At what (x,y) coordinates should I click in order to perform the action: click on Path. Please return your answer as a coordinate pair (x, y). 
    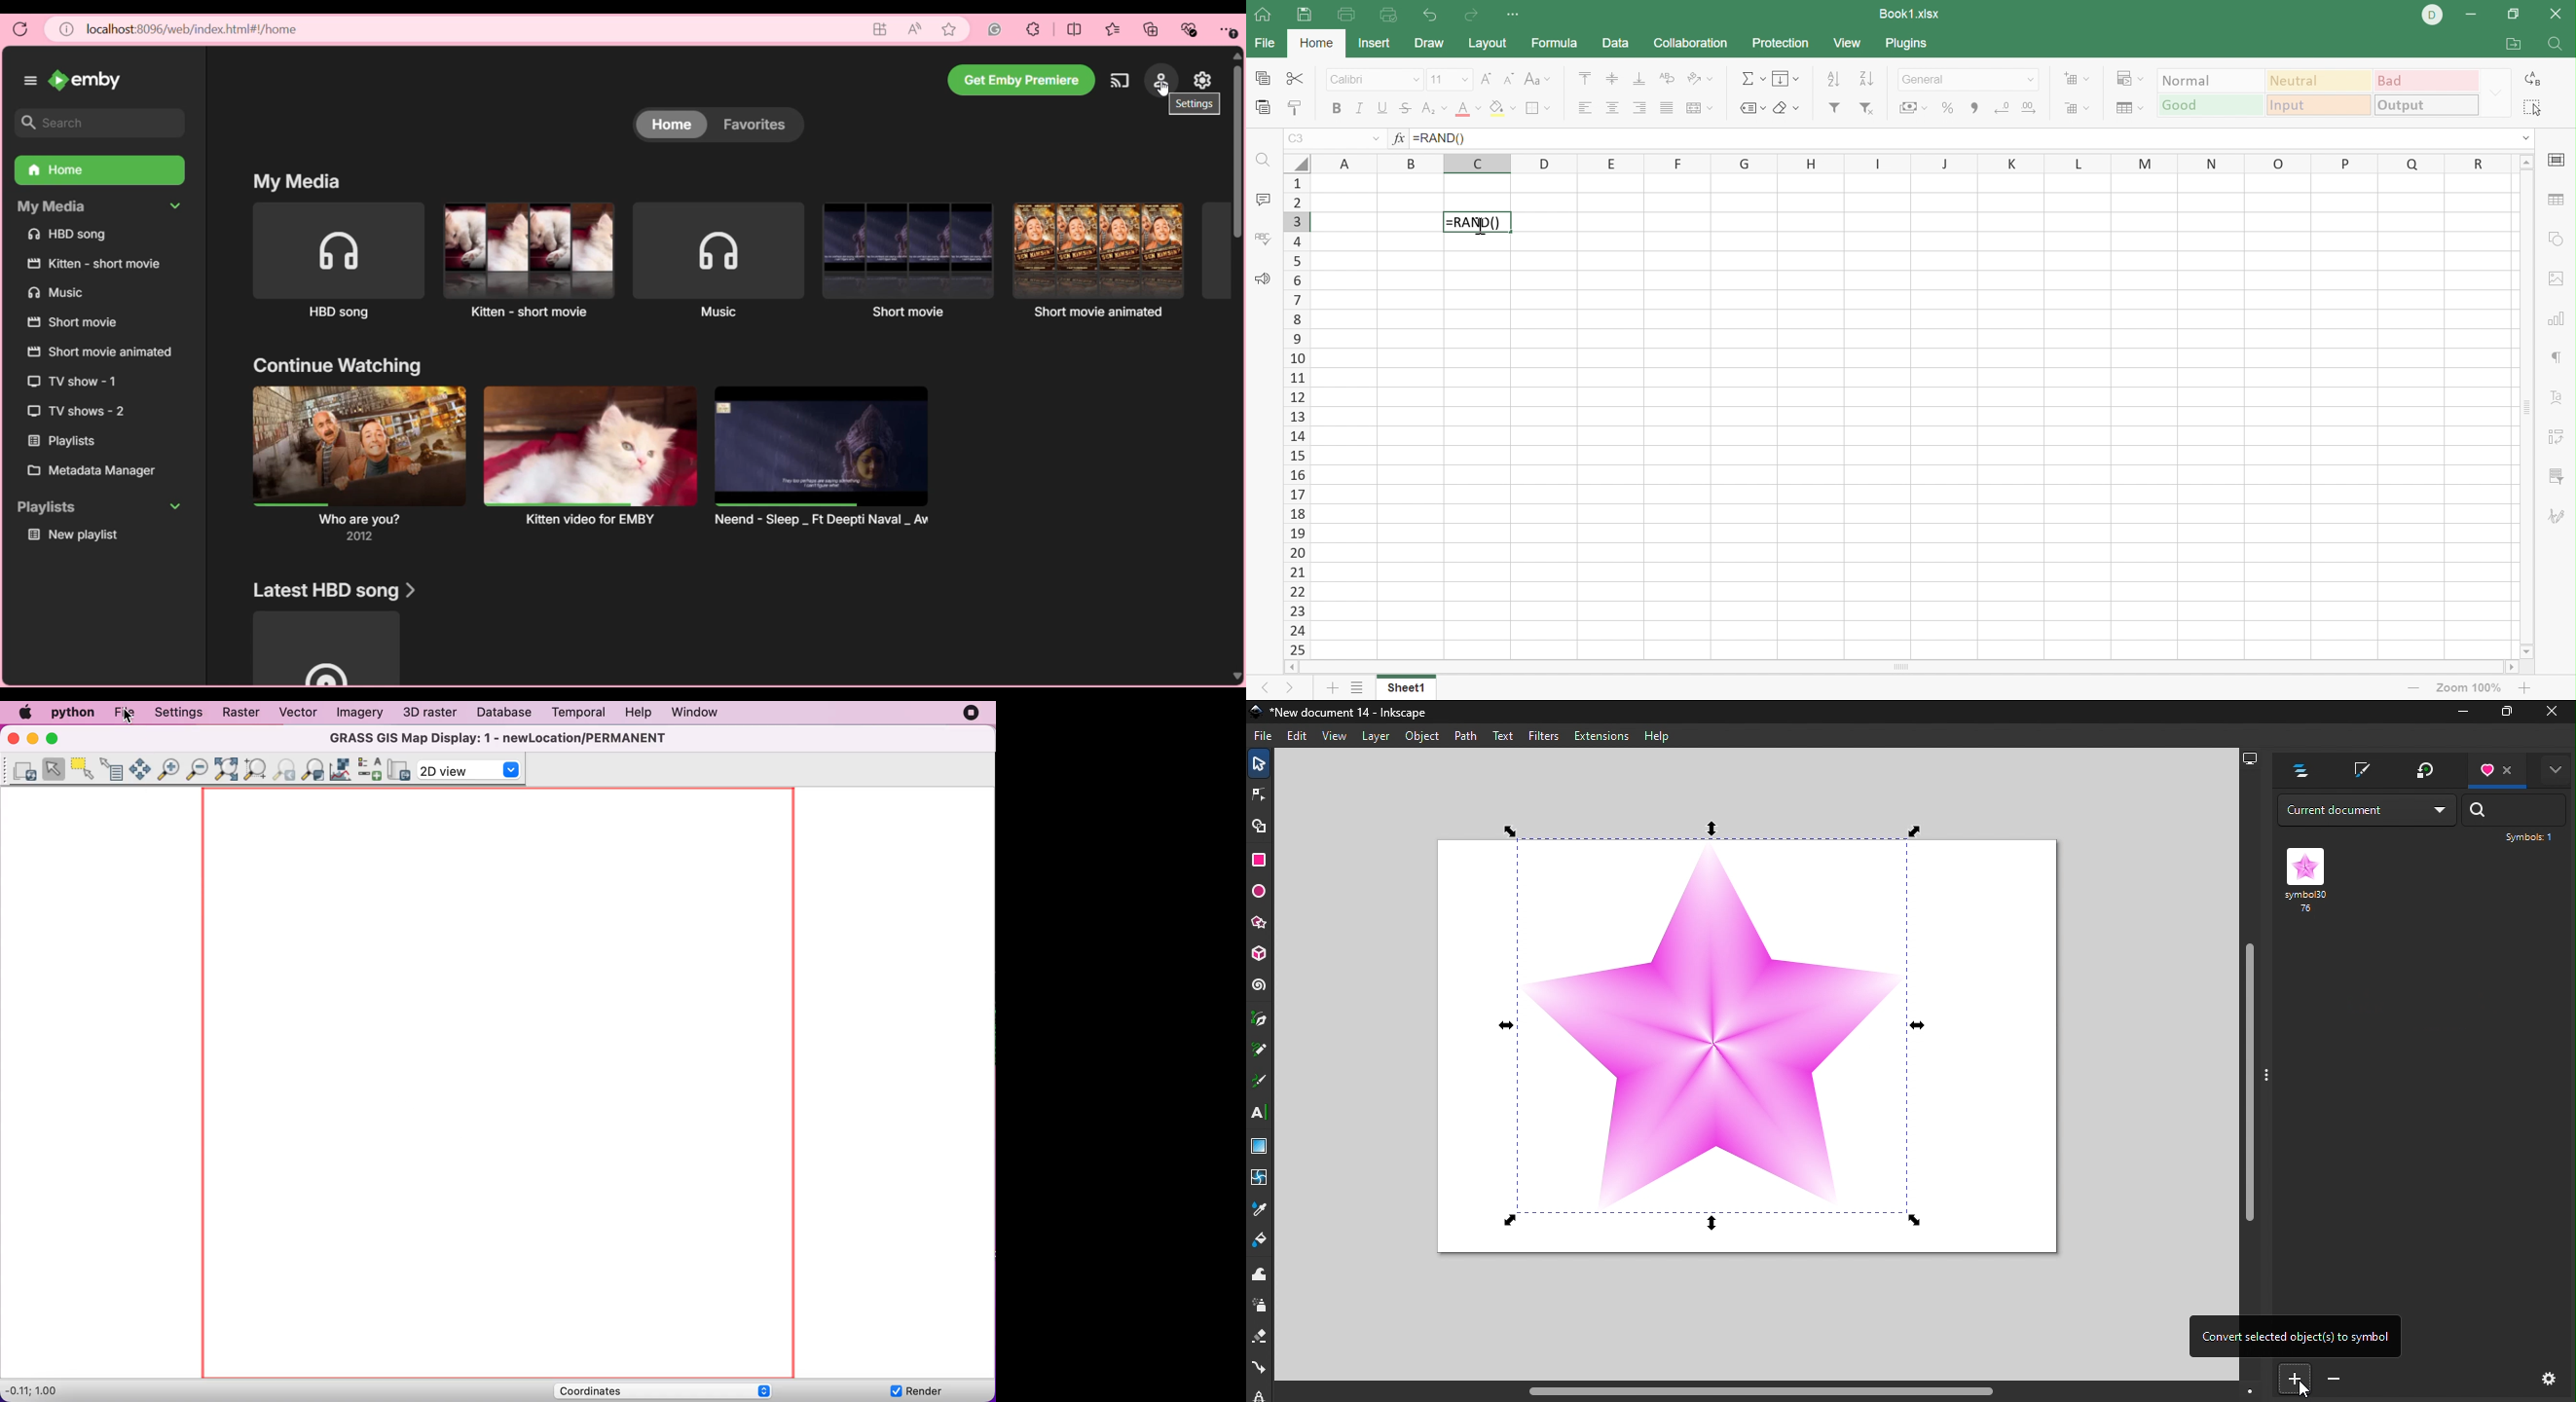
    Looking at the image, I should click on (1464, 734).